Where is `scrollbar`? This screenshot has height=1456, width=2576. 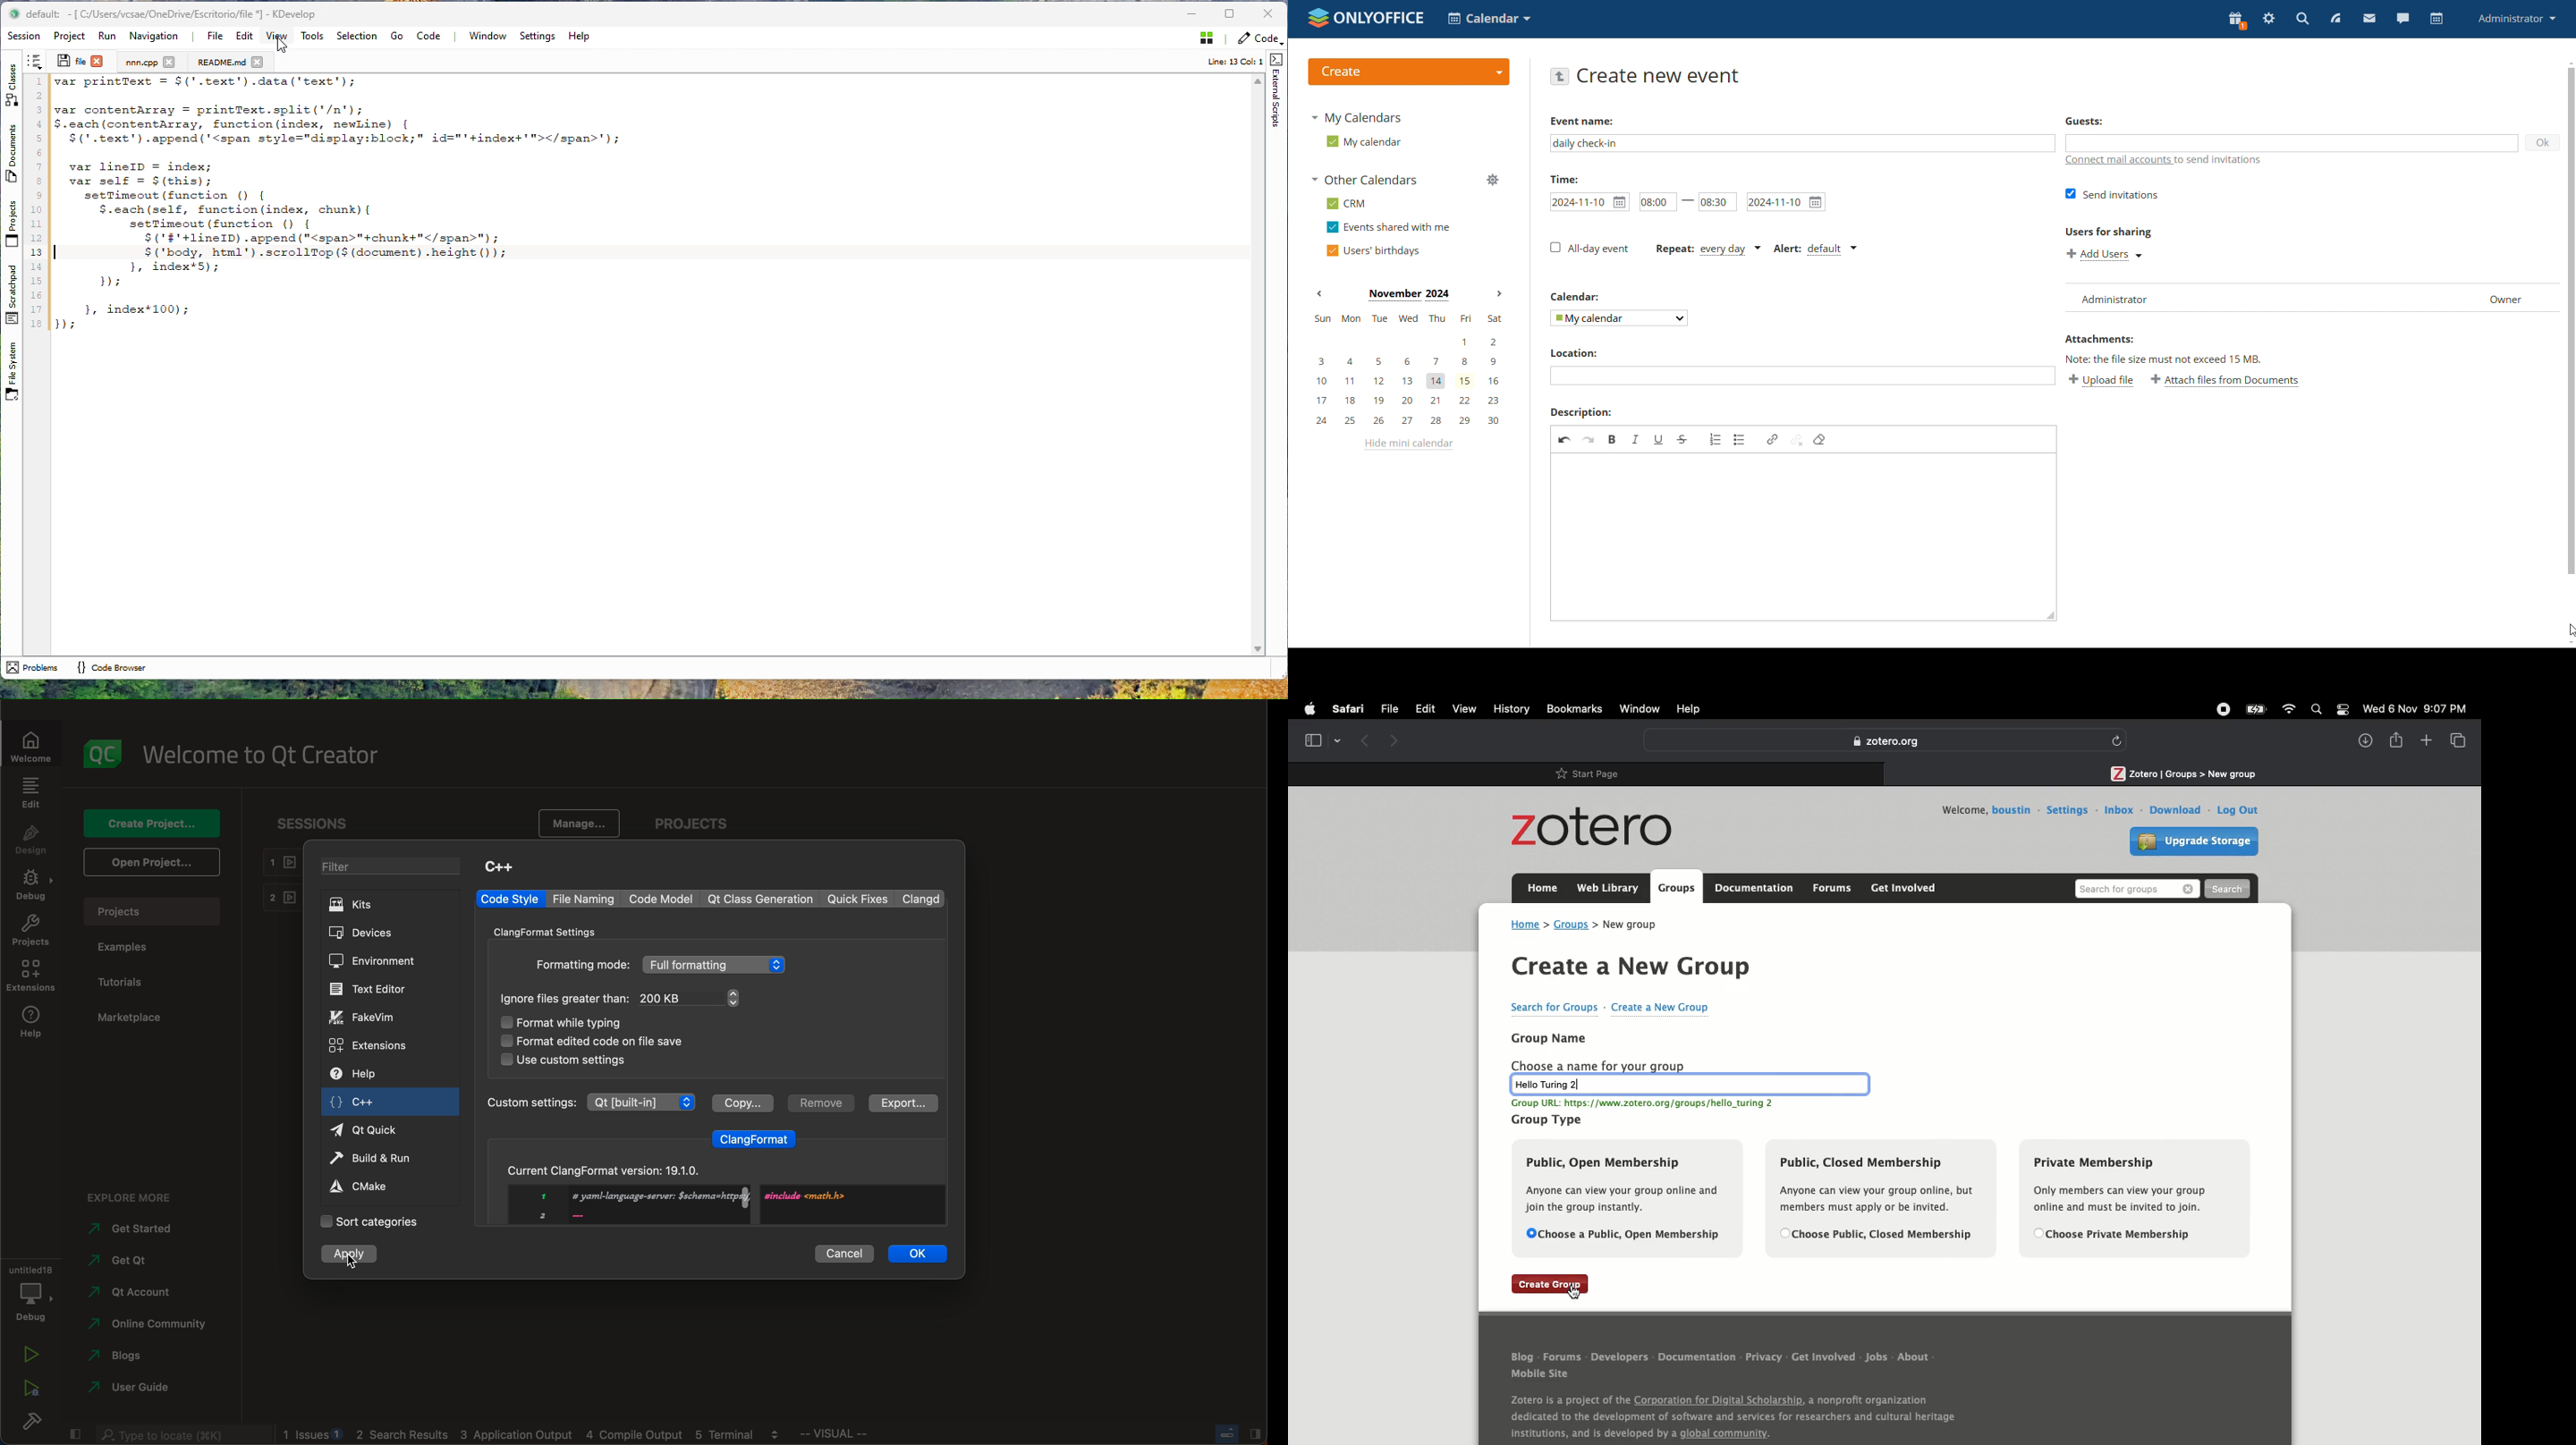
scrollbar is located at coordinates (2568, 327).